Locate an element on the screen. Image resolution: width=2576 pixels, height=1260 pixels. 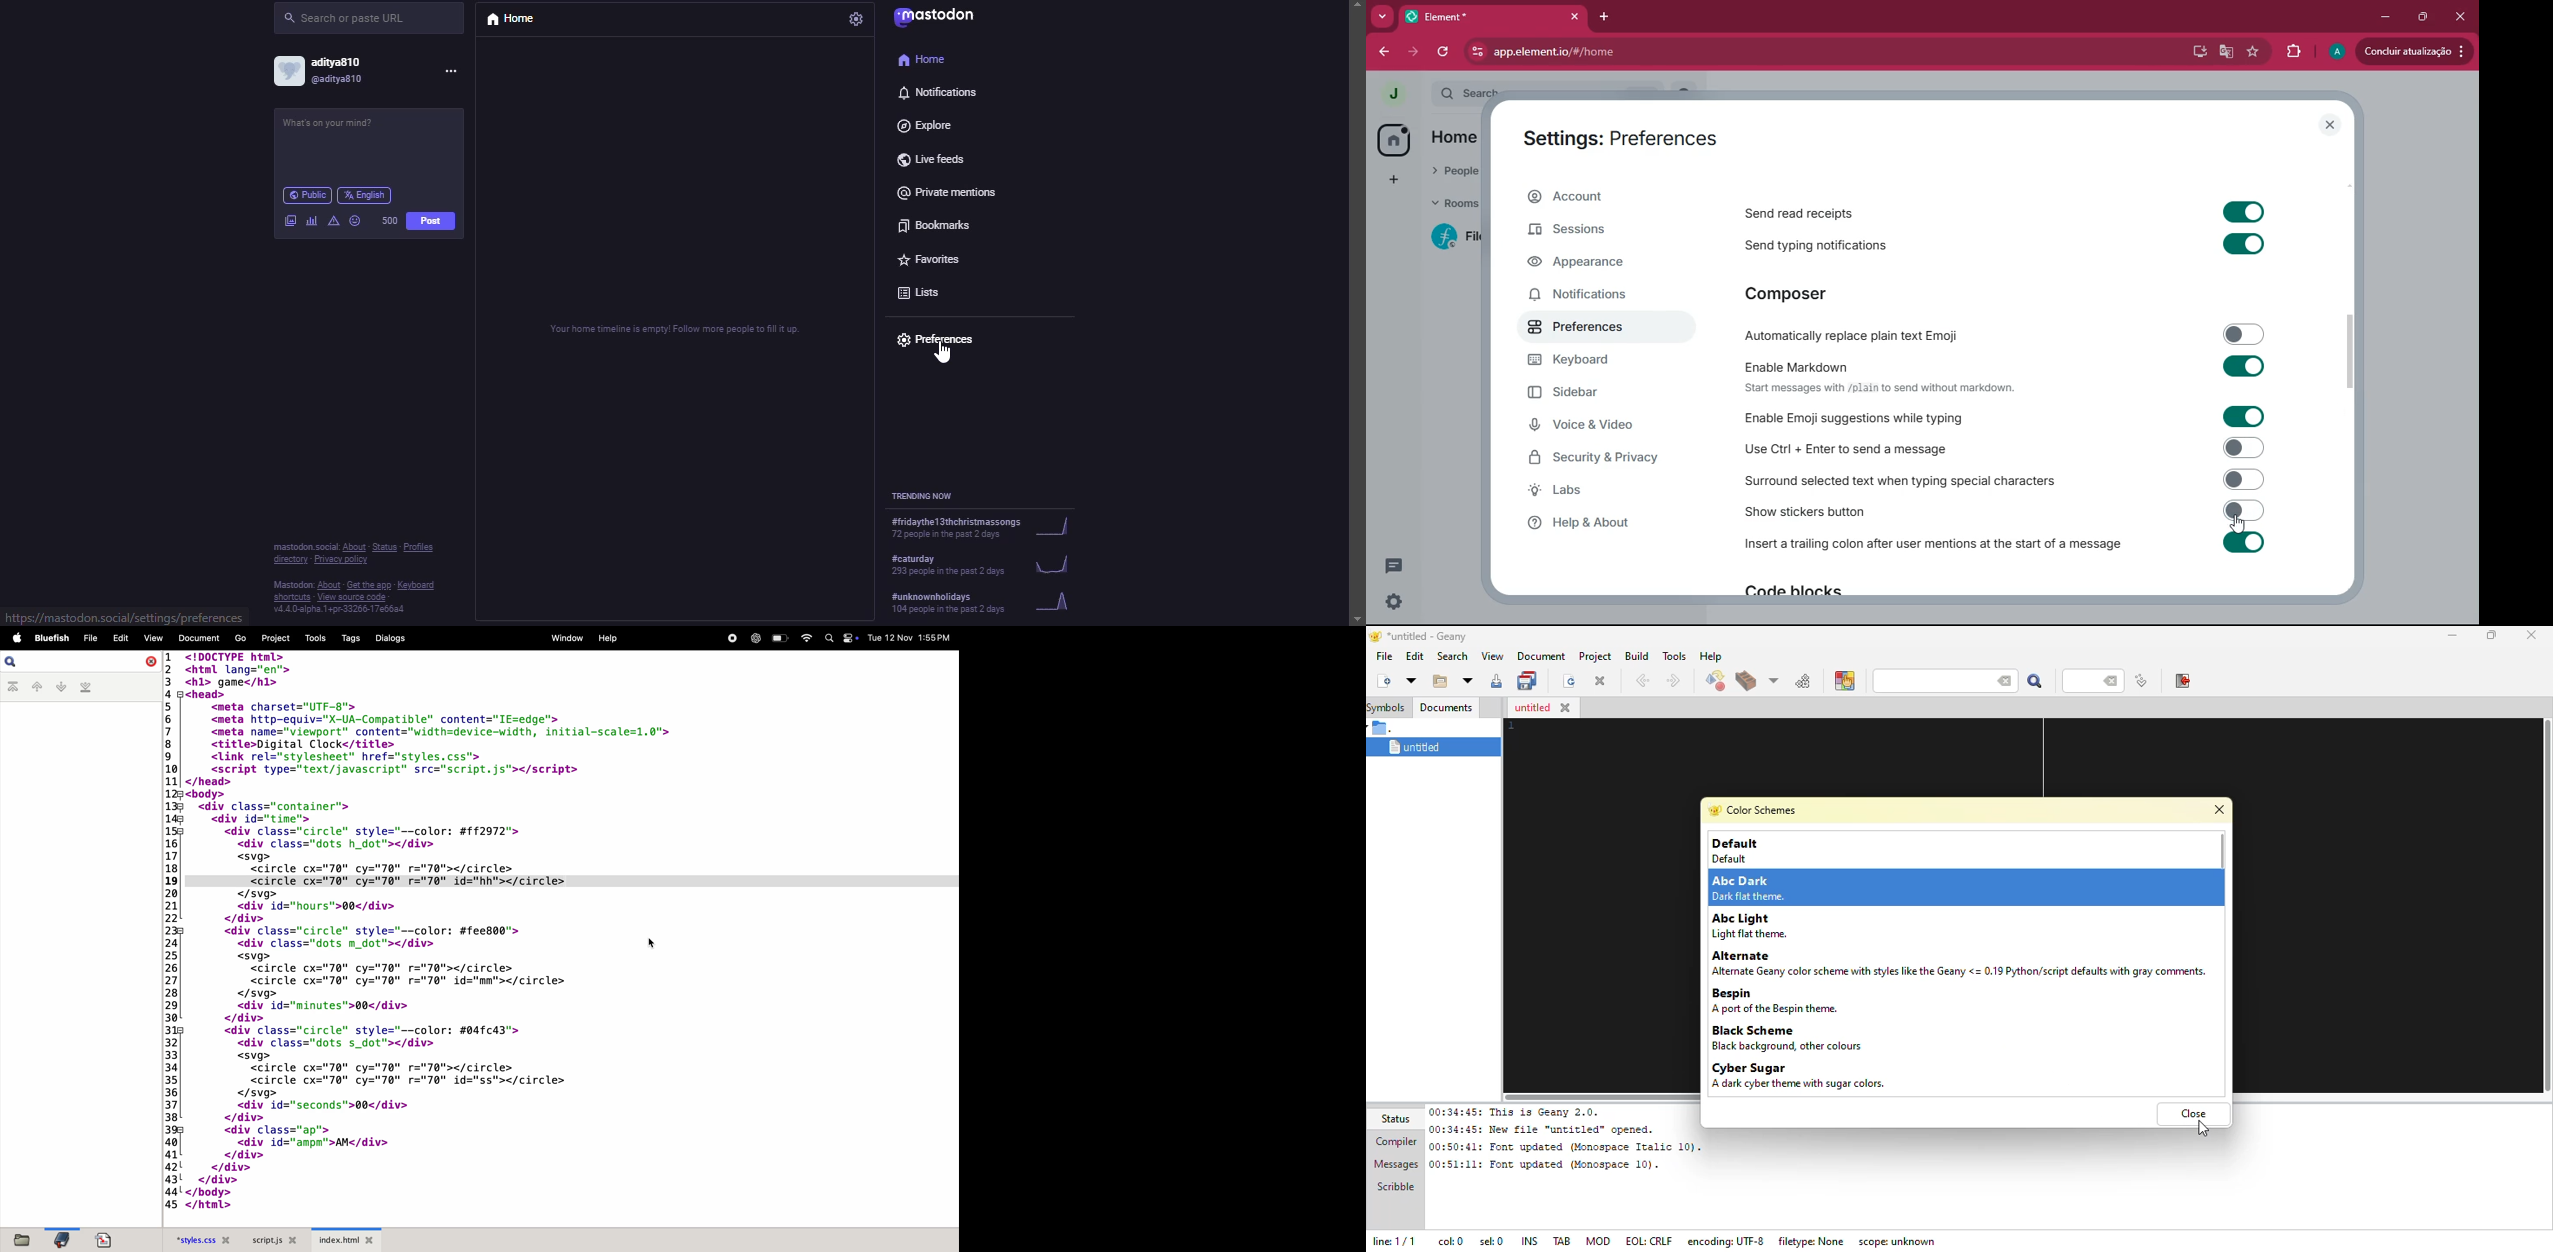
project is located at coordinates (1595, 656).